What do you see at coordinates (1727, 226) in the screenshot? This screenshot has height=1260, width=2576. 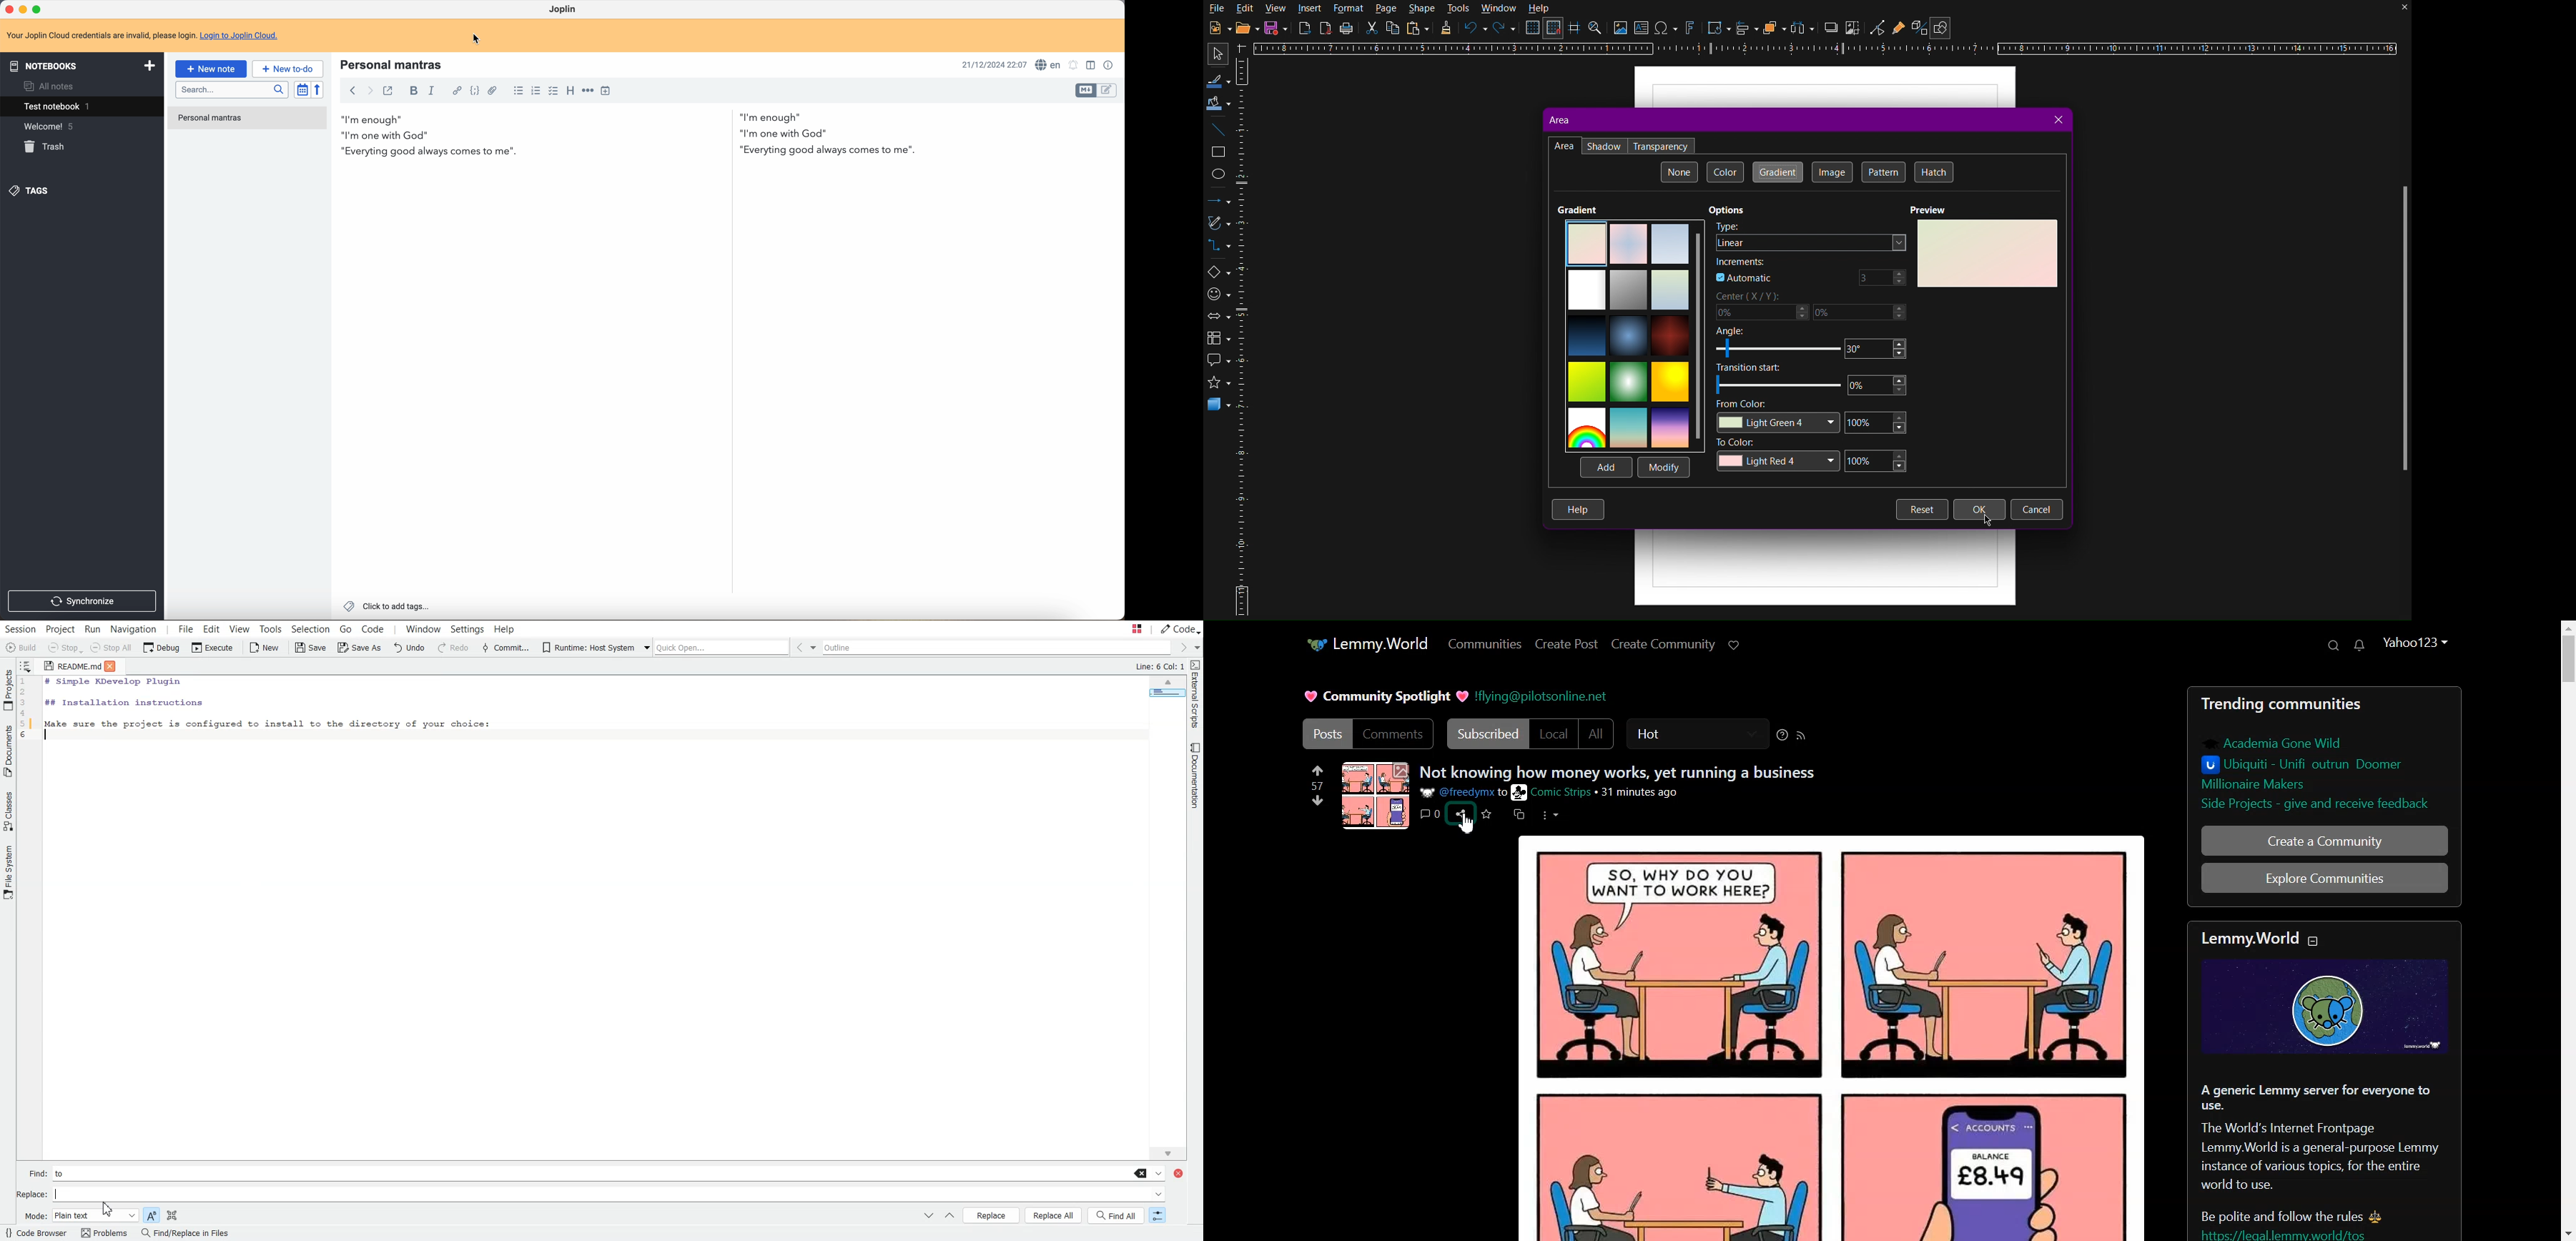 I see `Type` at bounding box center [1727, 226].